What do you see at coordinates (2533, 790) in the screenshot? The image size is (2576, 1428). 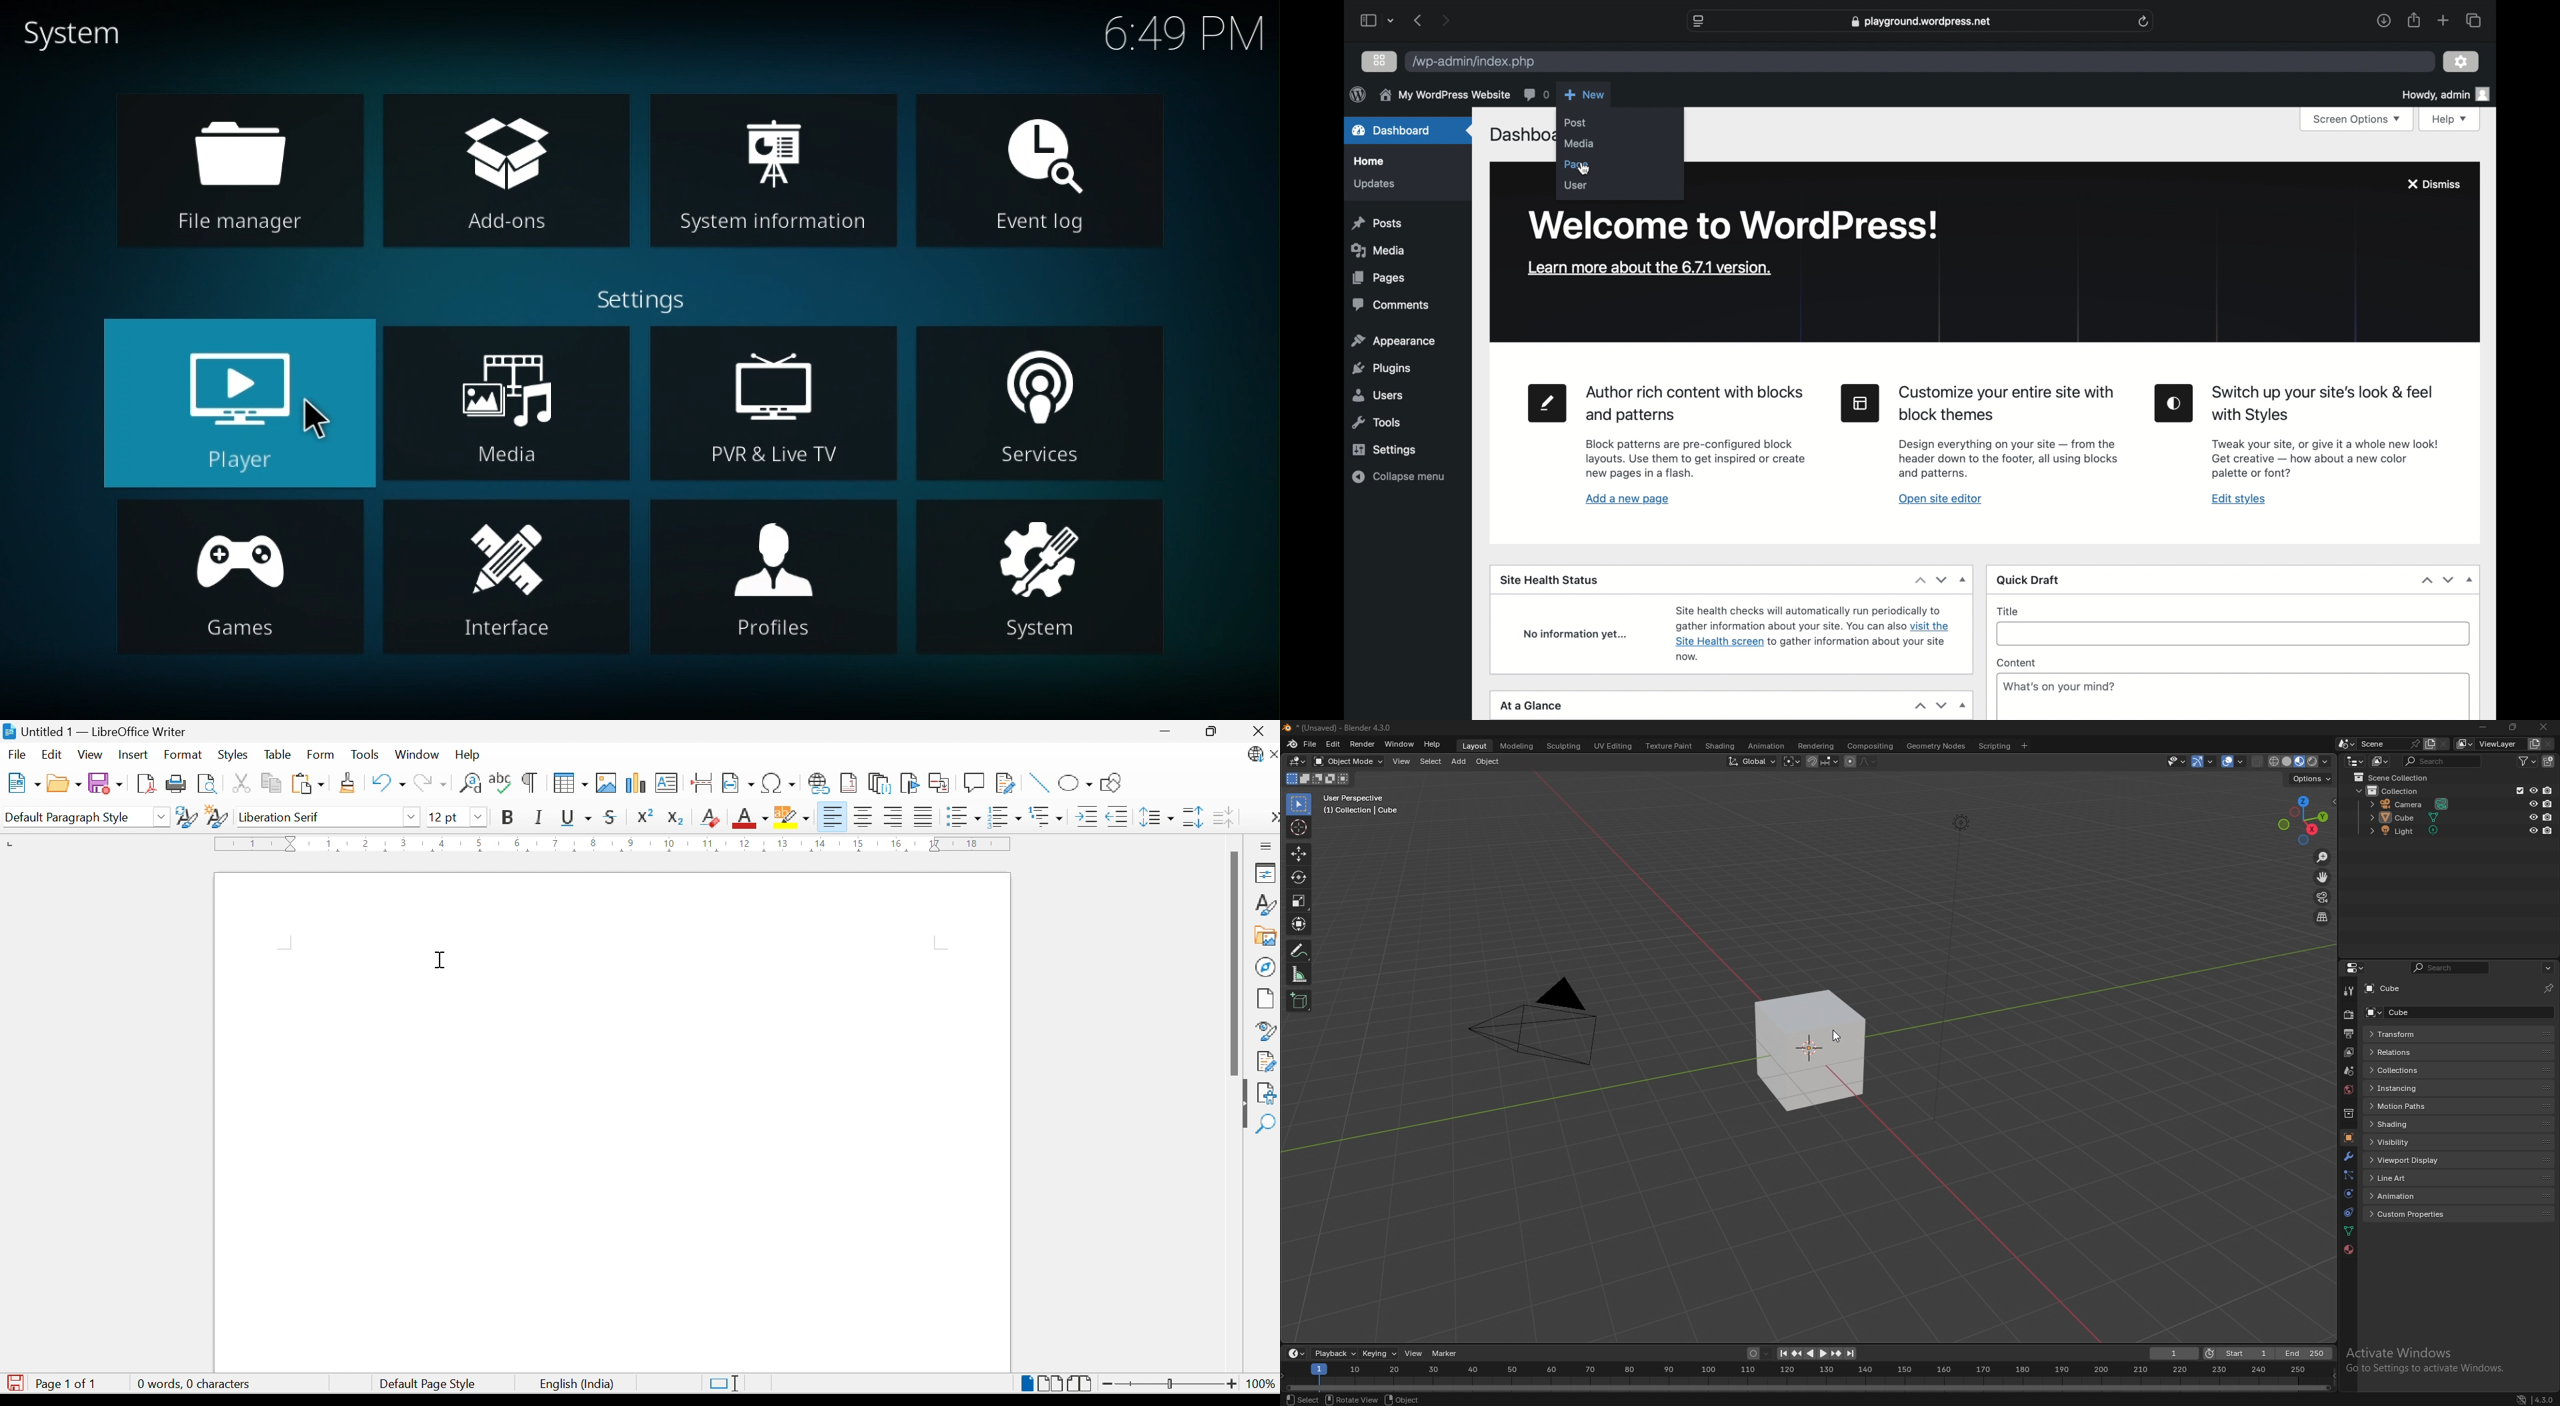 I see `hide in viewport` at bounding box center [2533, 790].